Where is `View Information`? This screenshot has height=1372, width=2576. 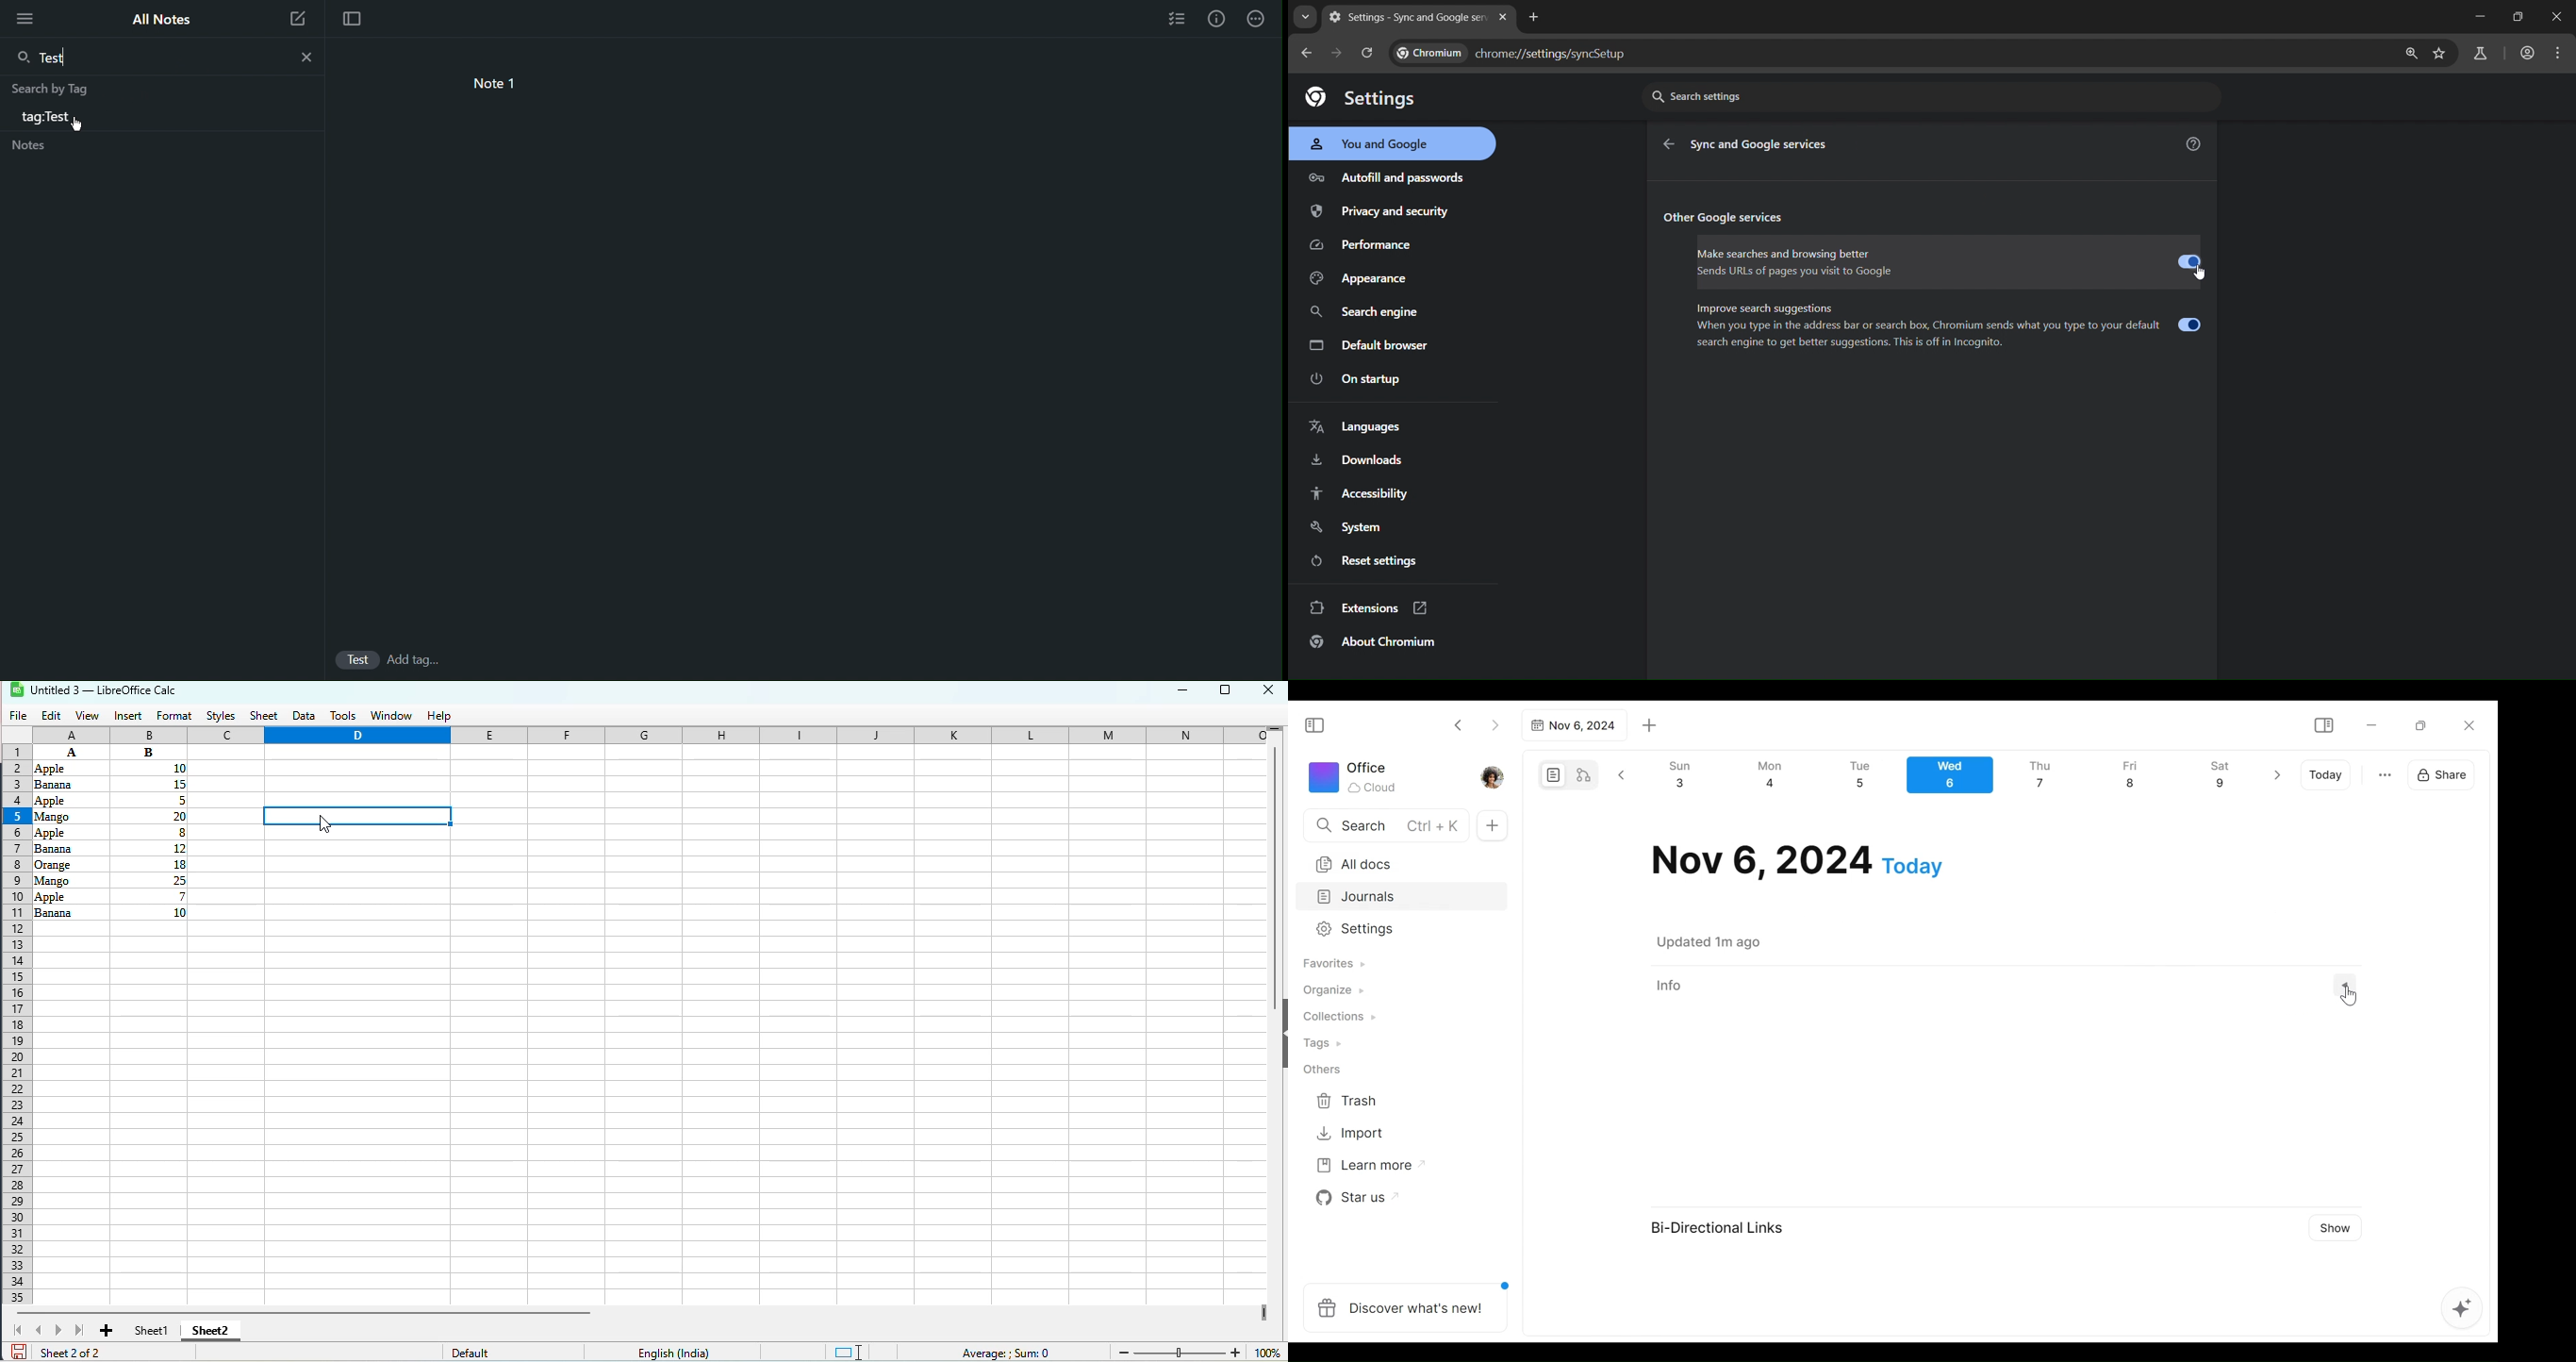
View Information is located at coordinates (2001, 985).